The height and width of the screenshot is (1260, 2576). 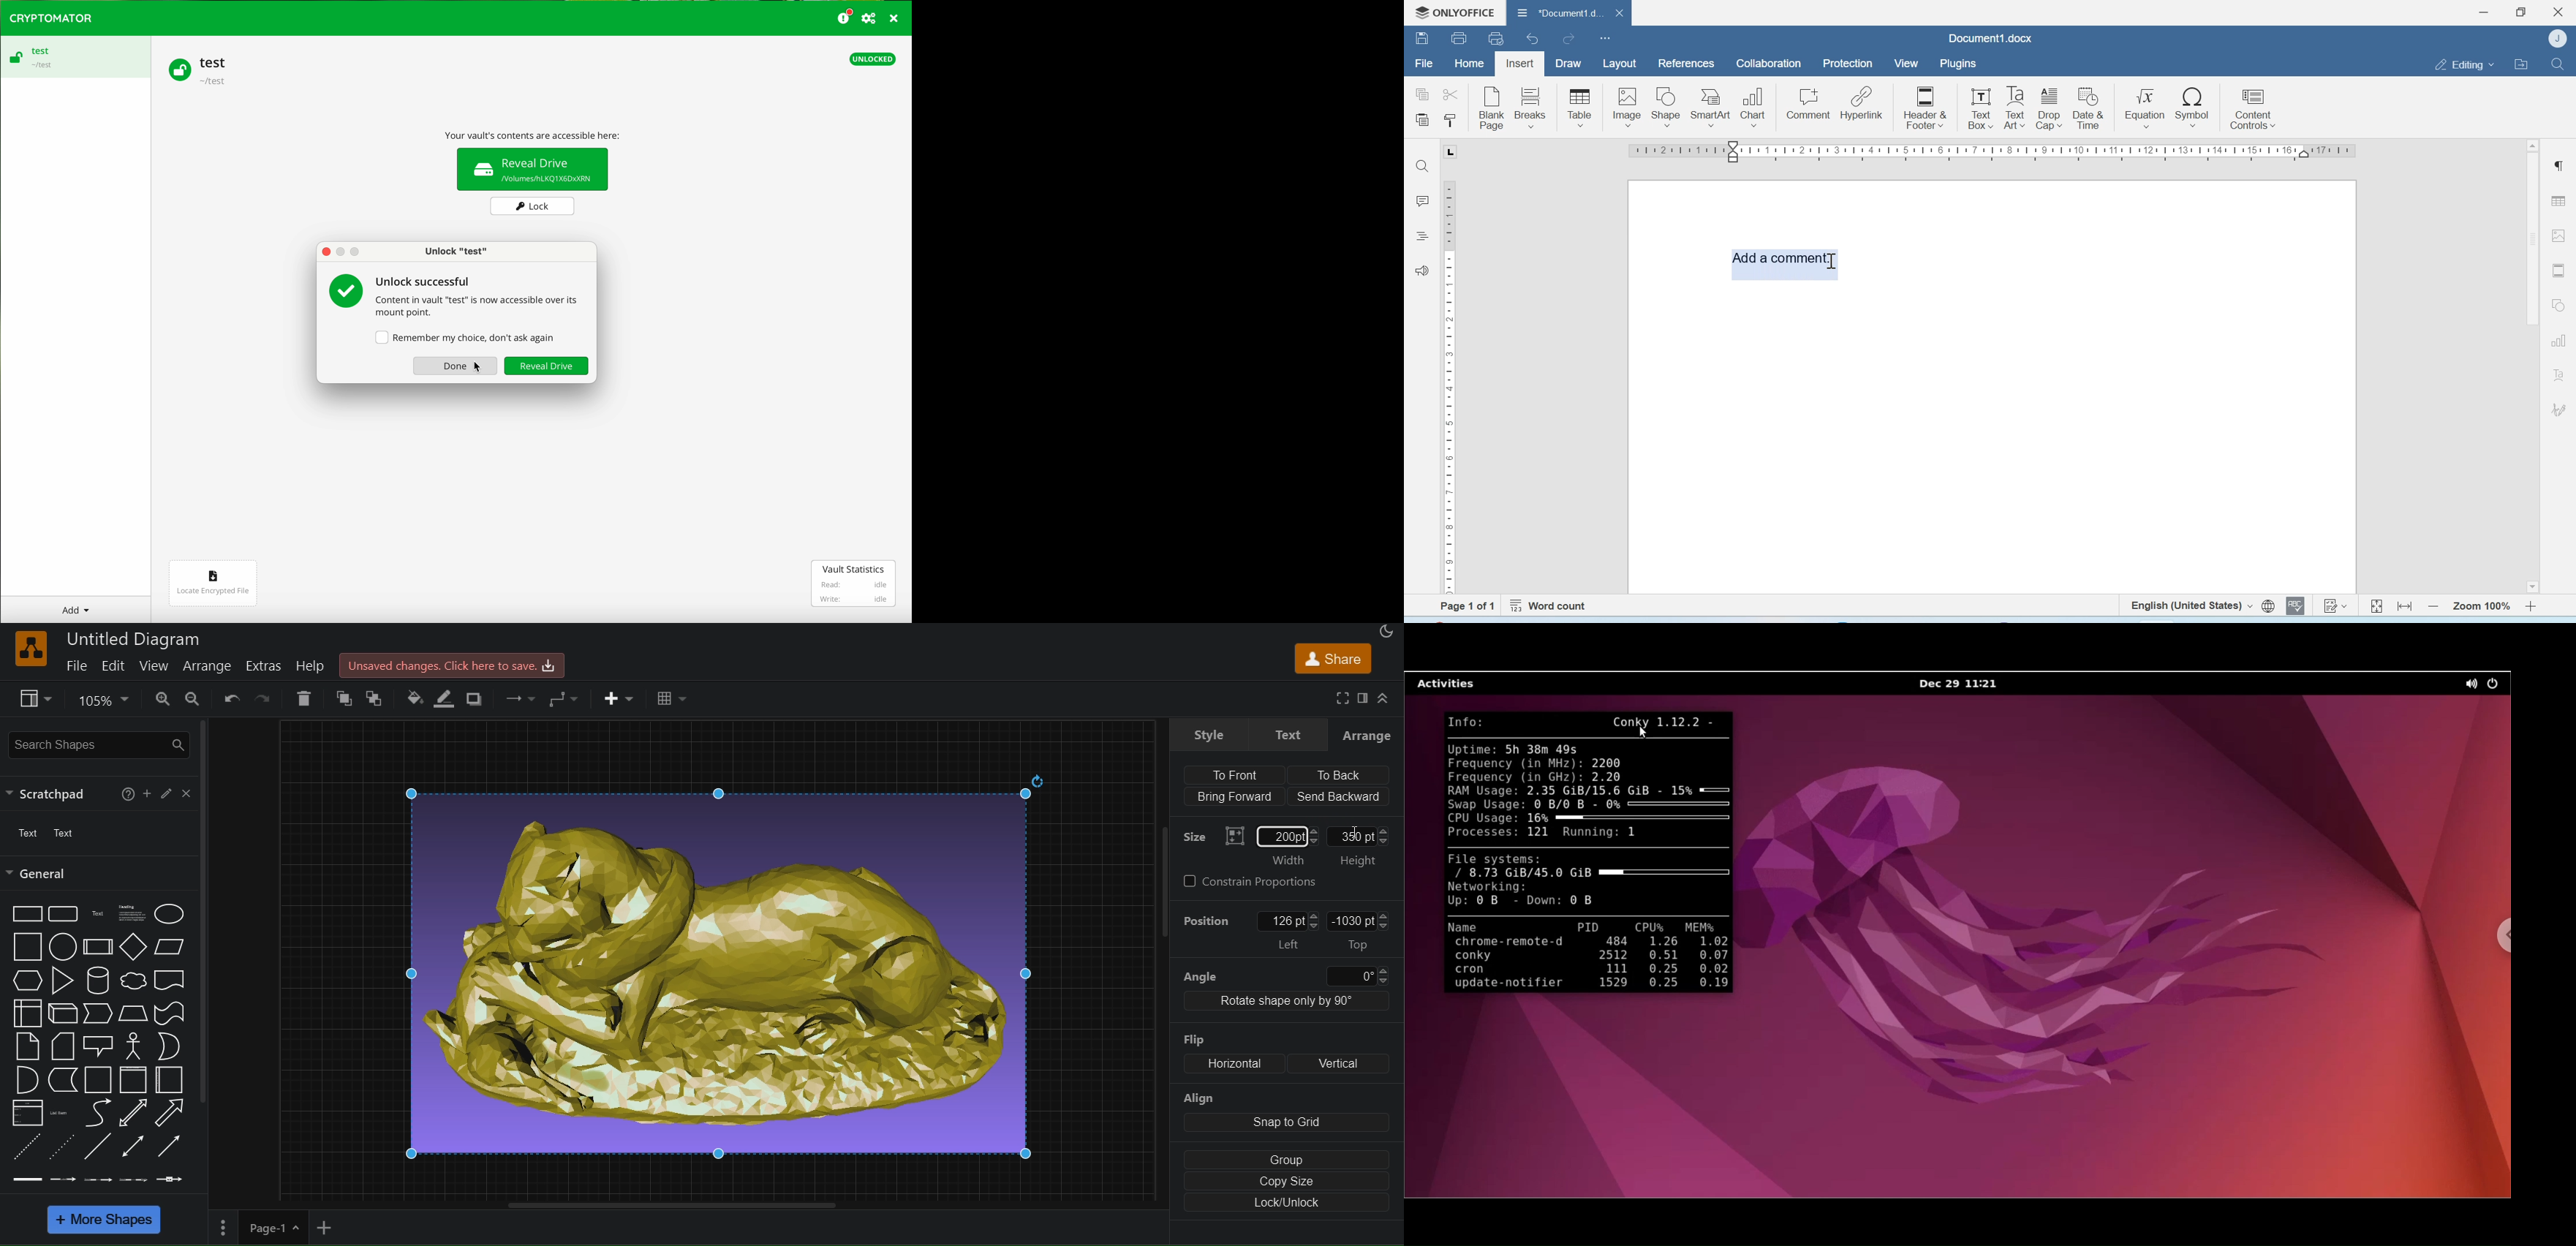 What do you see at coordinates (2296, 605) in the screenshot?
I see `Spell checking` at bounding box center [2296, 605].